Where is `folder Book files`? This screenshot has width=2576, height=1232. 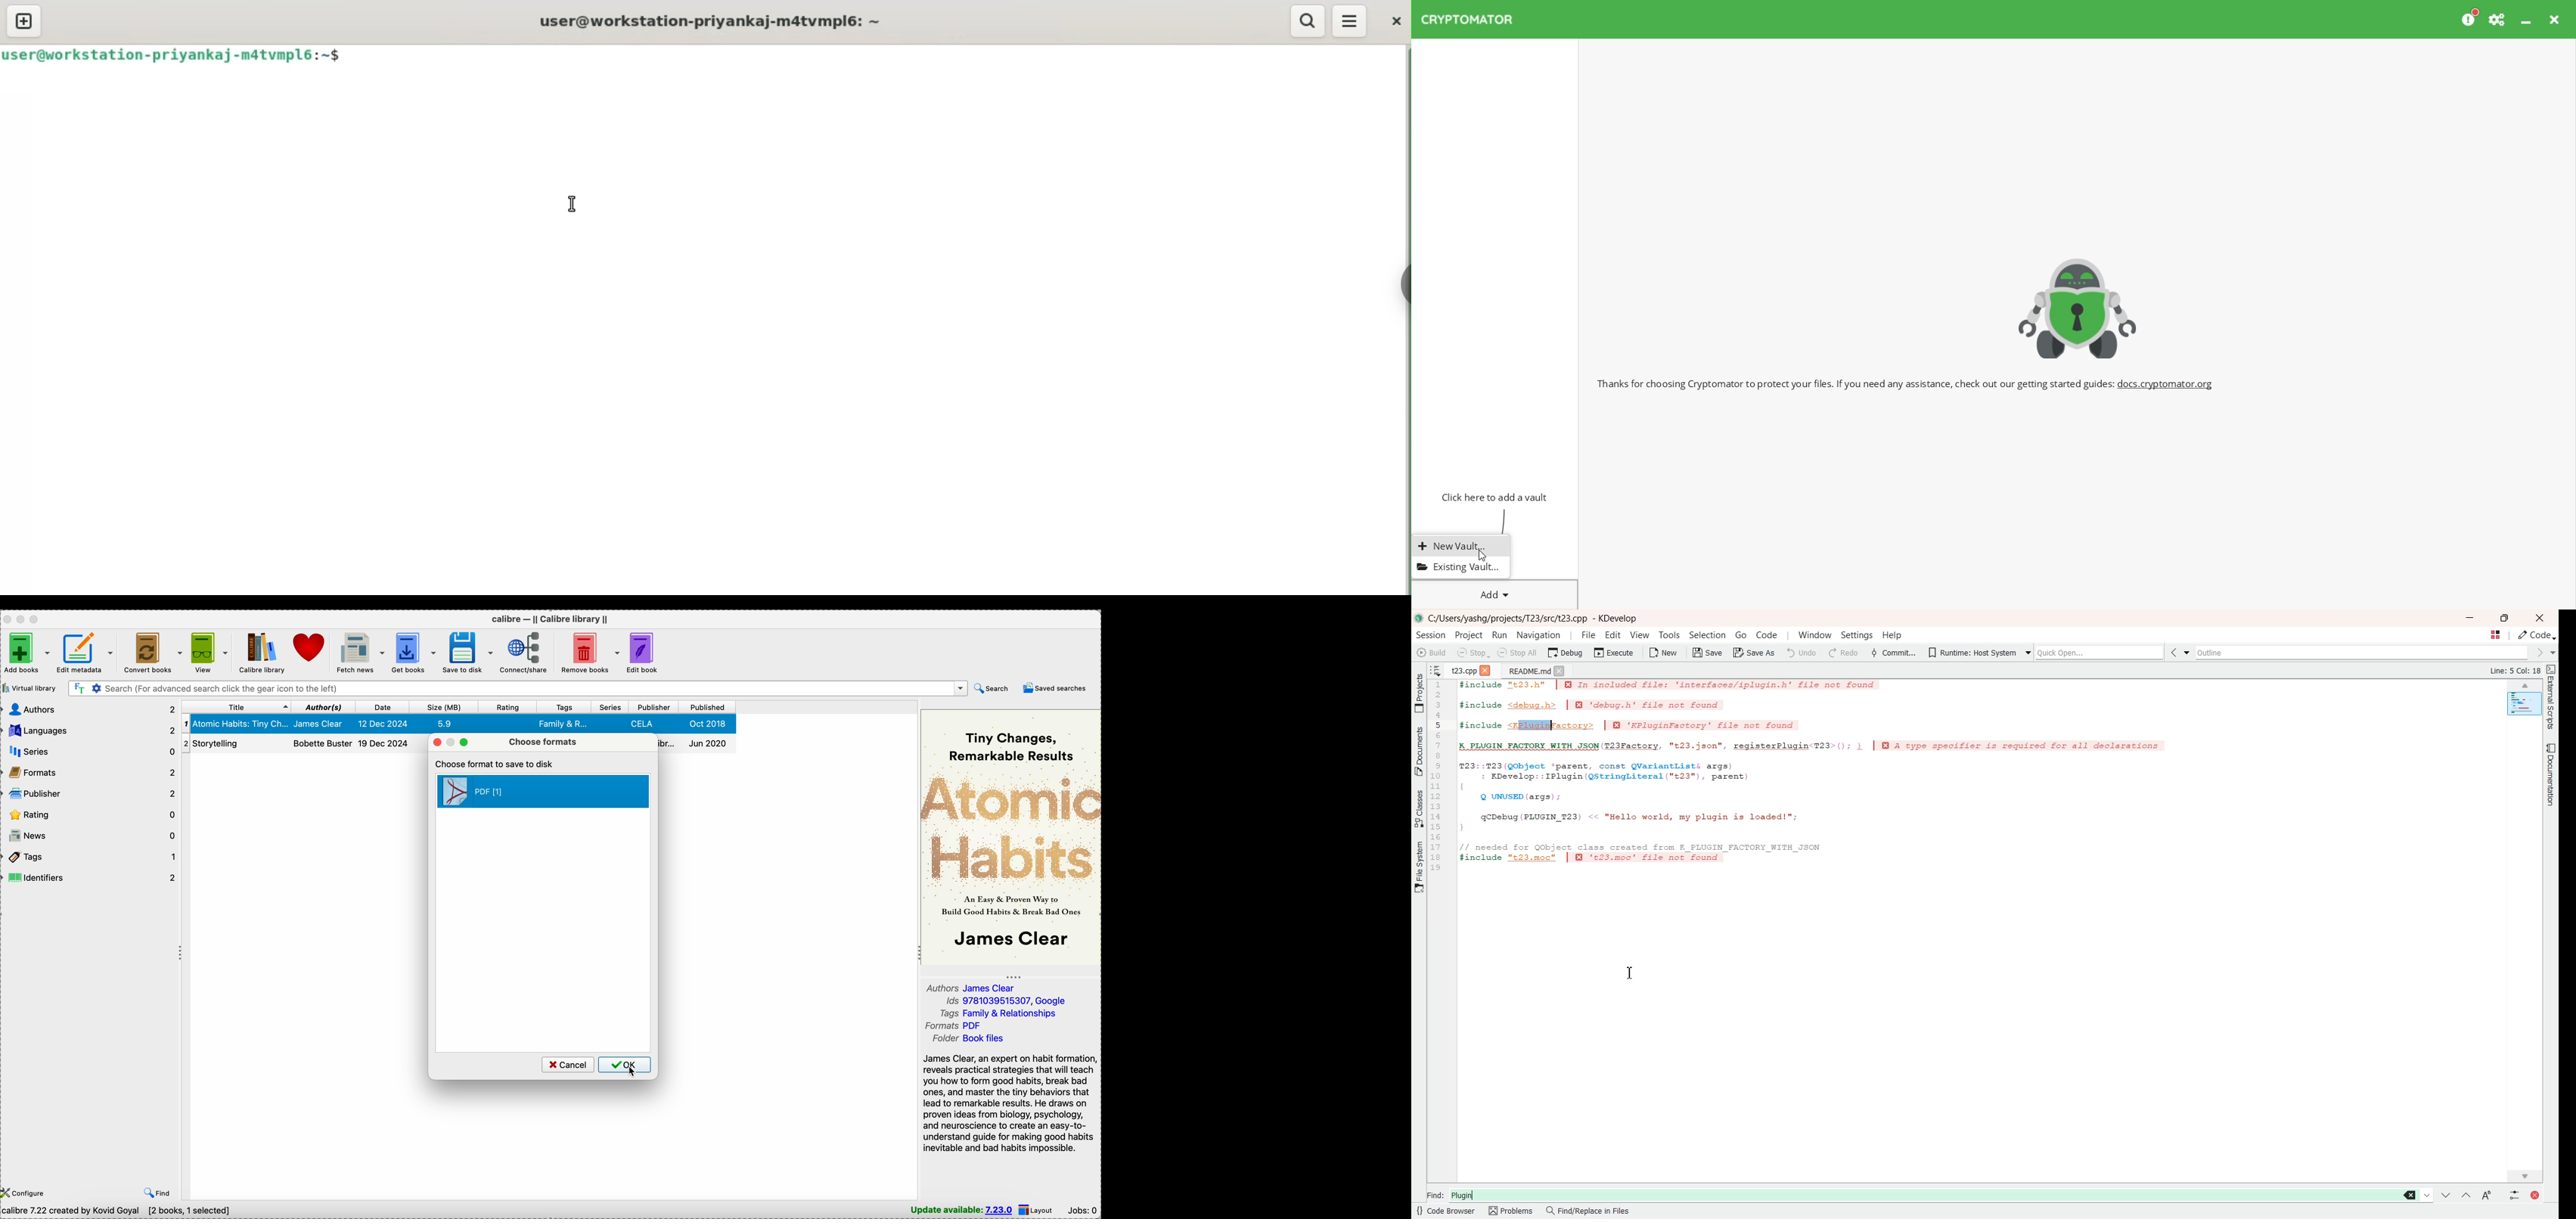 folder Book files is located at coordinates (969, 1039).